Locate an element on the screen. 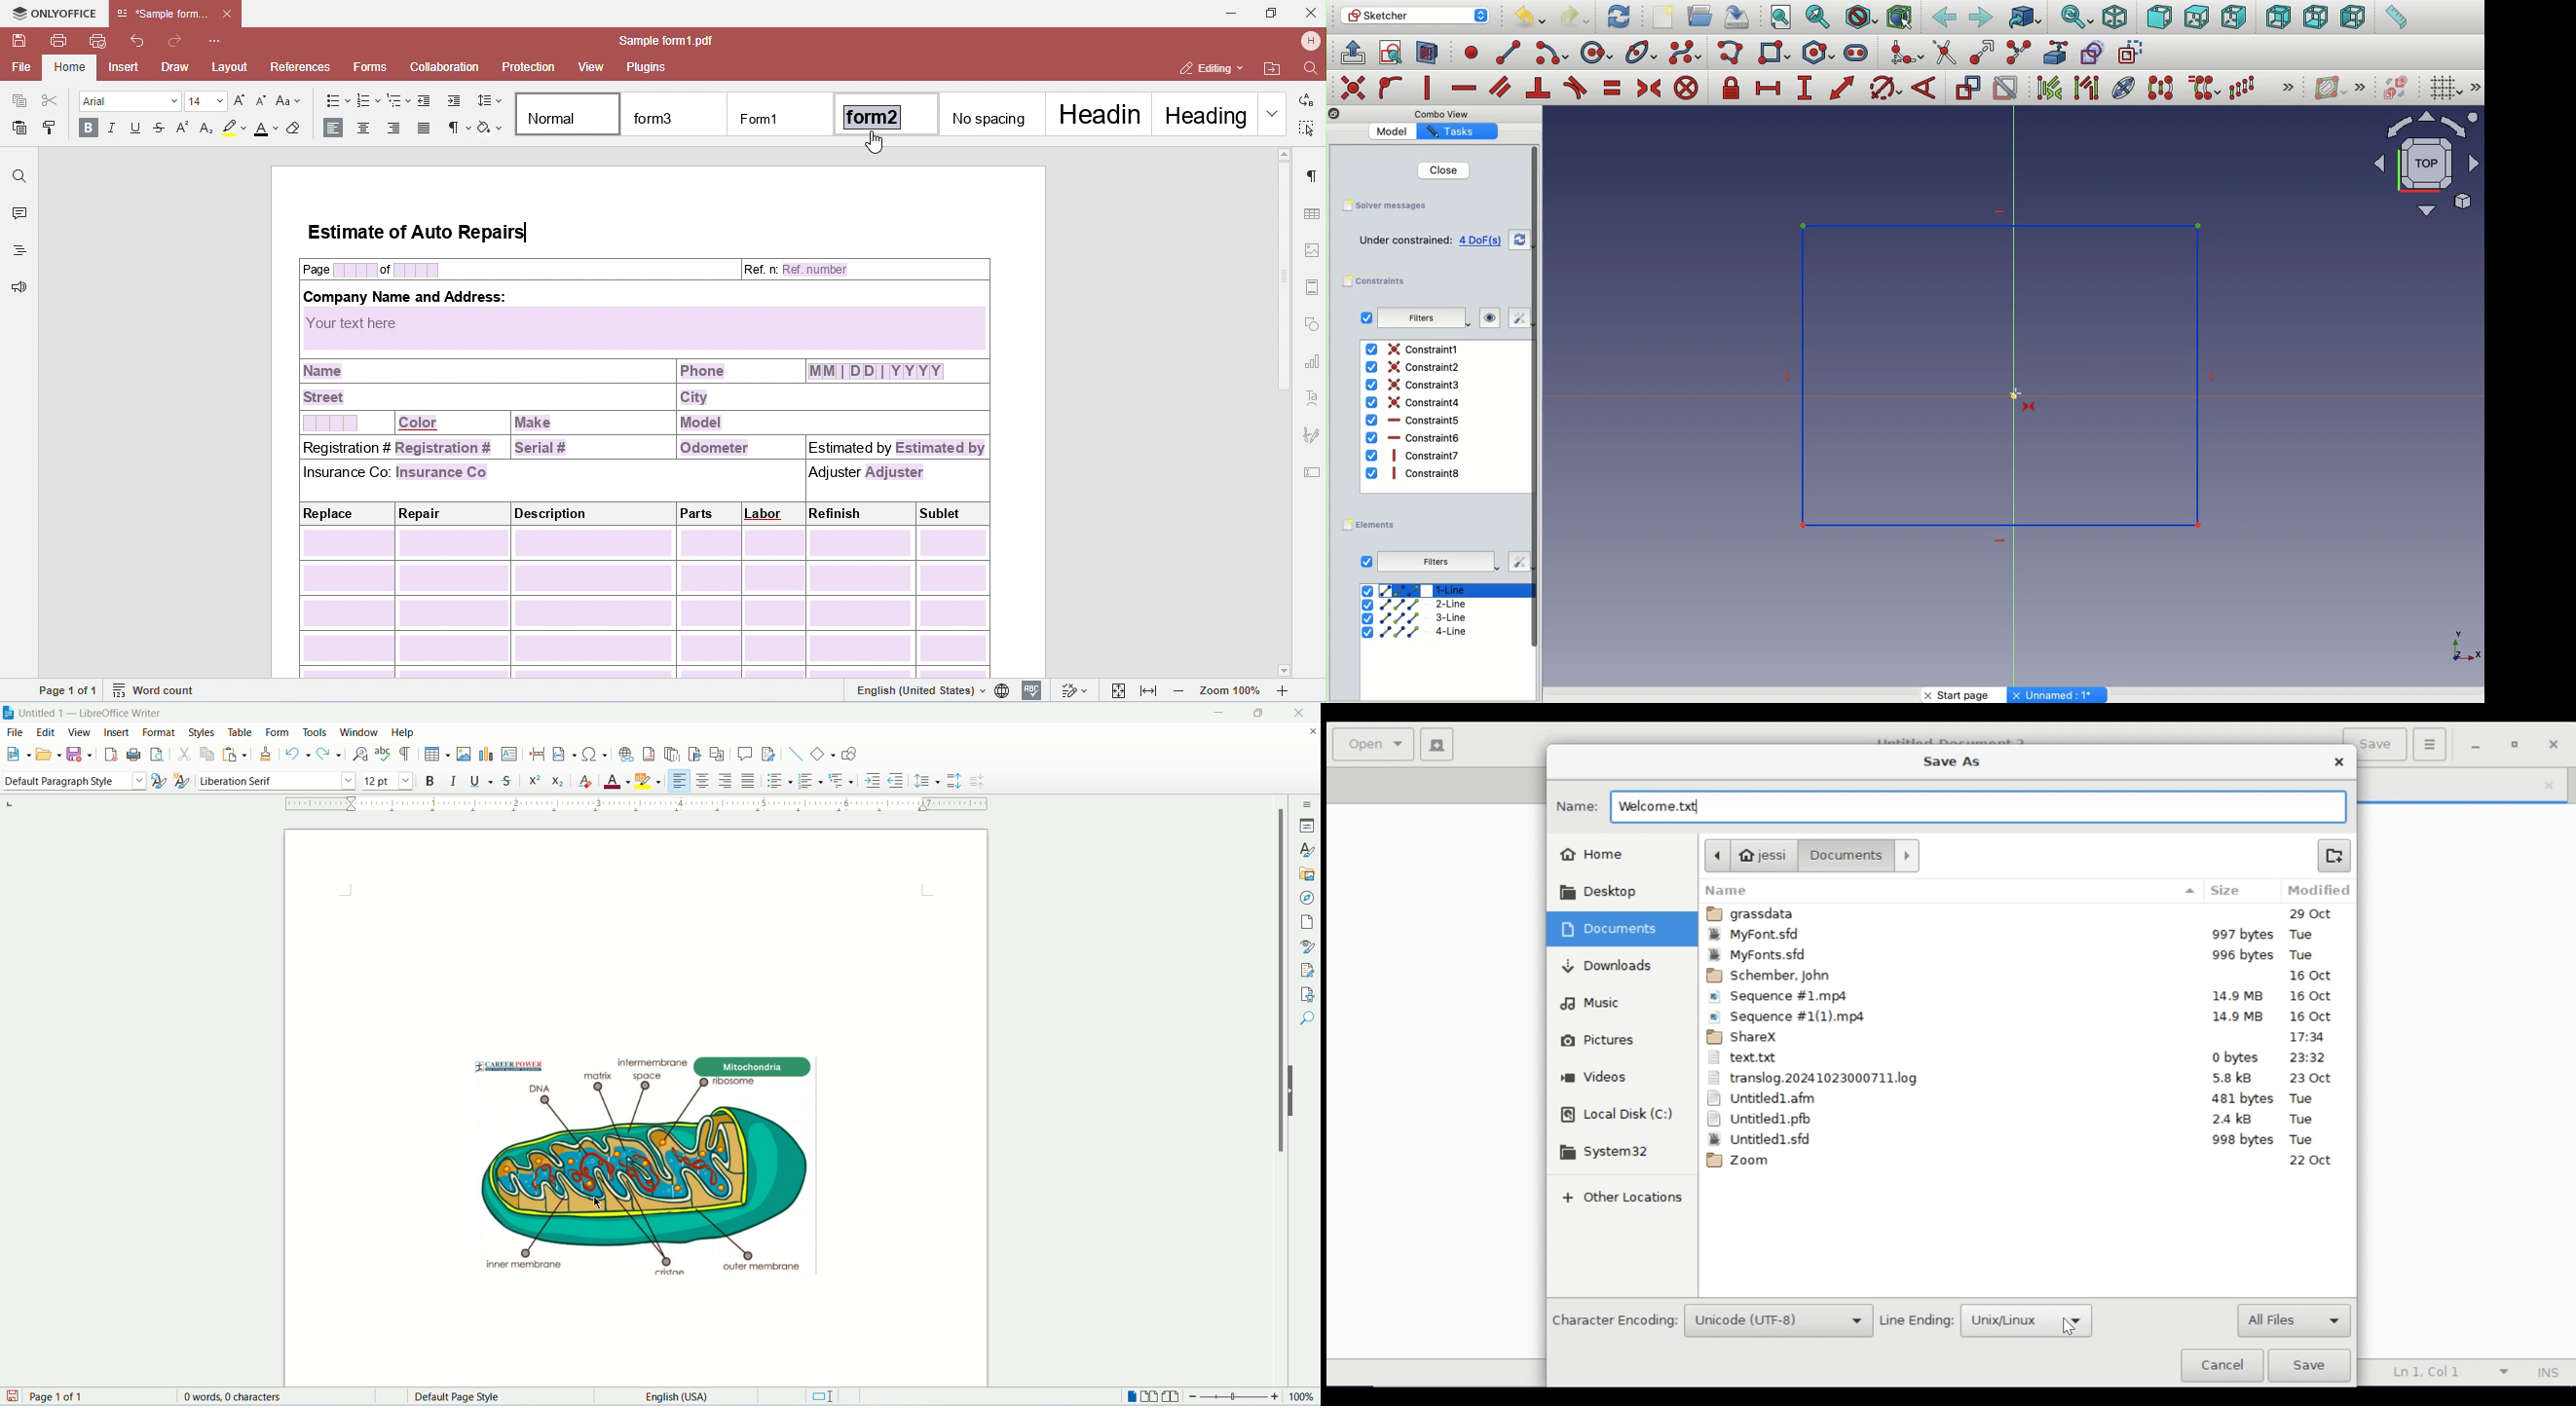  checkbox is located at coordinates (1366, 318).